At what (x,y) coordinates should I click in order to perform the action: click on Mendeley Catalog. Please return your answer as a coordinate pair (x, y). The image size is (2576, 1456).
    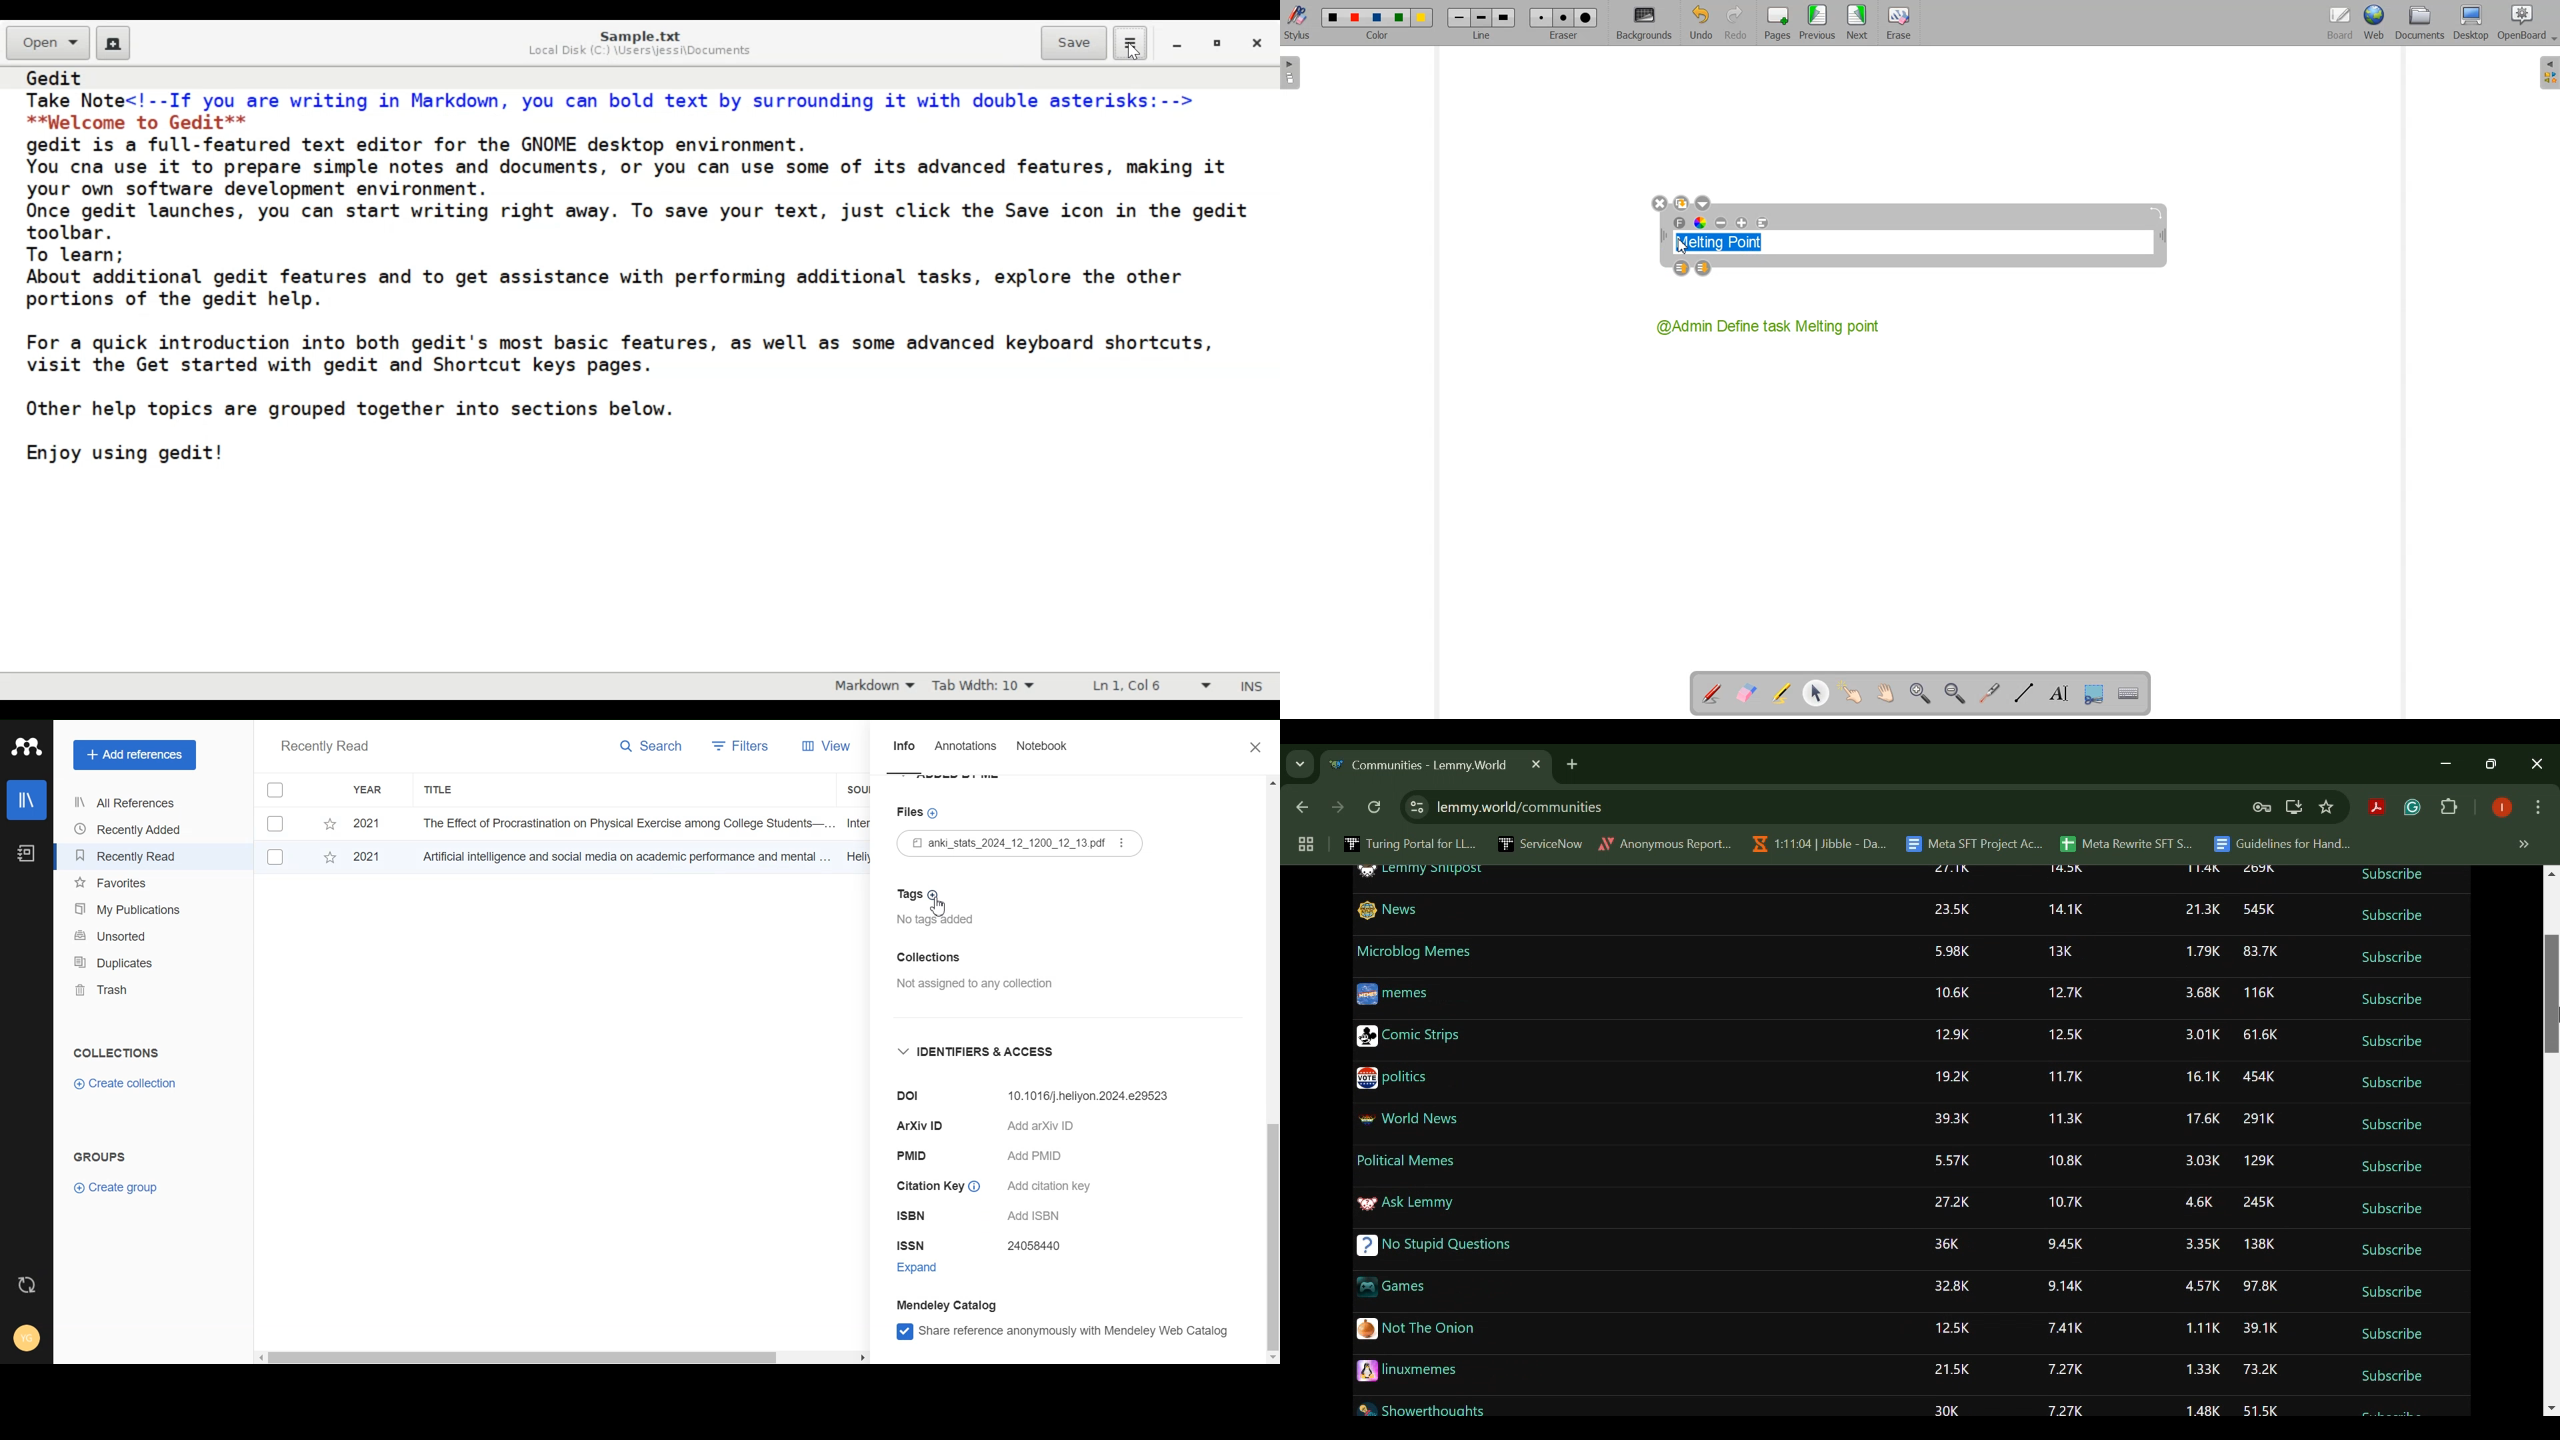
    Looking at the image, I should click on (962, 1307).